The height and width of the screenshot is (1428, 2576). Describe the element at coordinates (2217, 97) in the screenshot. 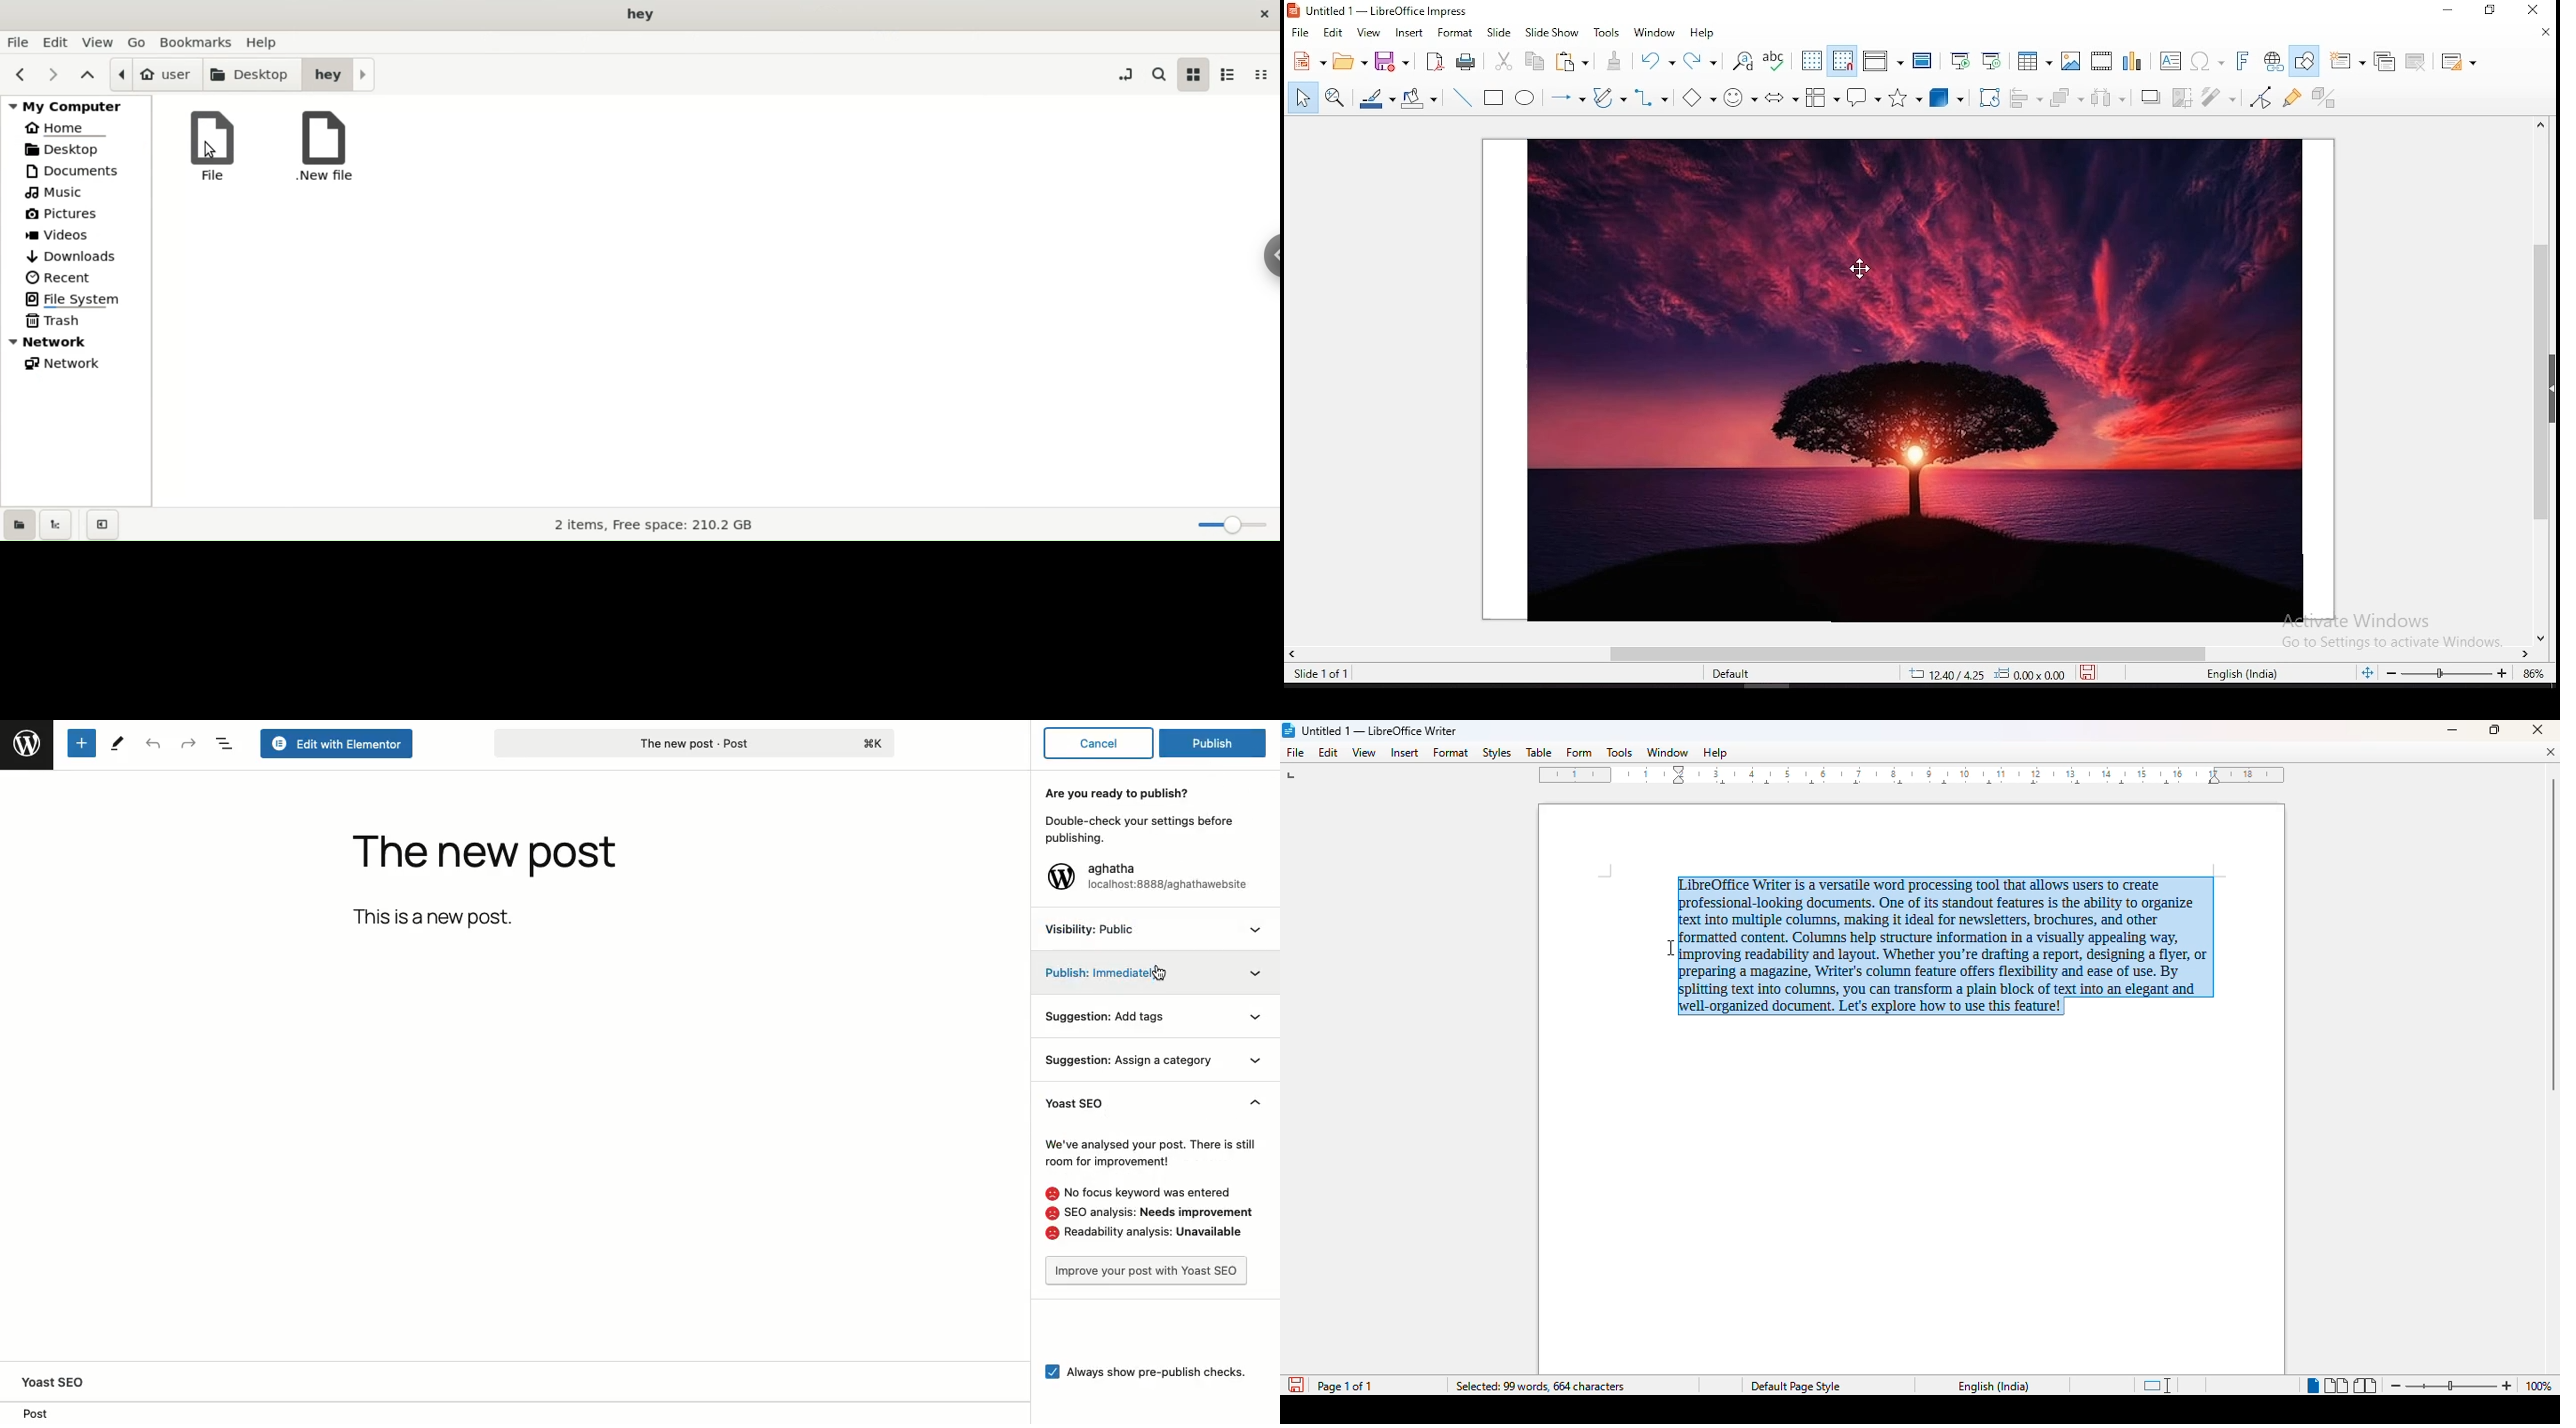

I see `filter` at that location.